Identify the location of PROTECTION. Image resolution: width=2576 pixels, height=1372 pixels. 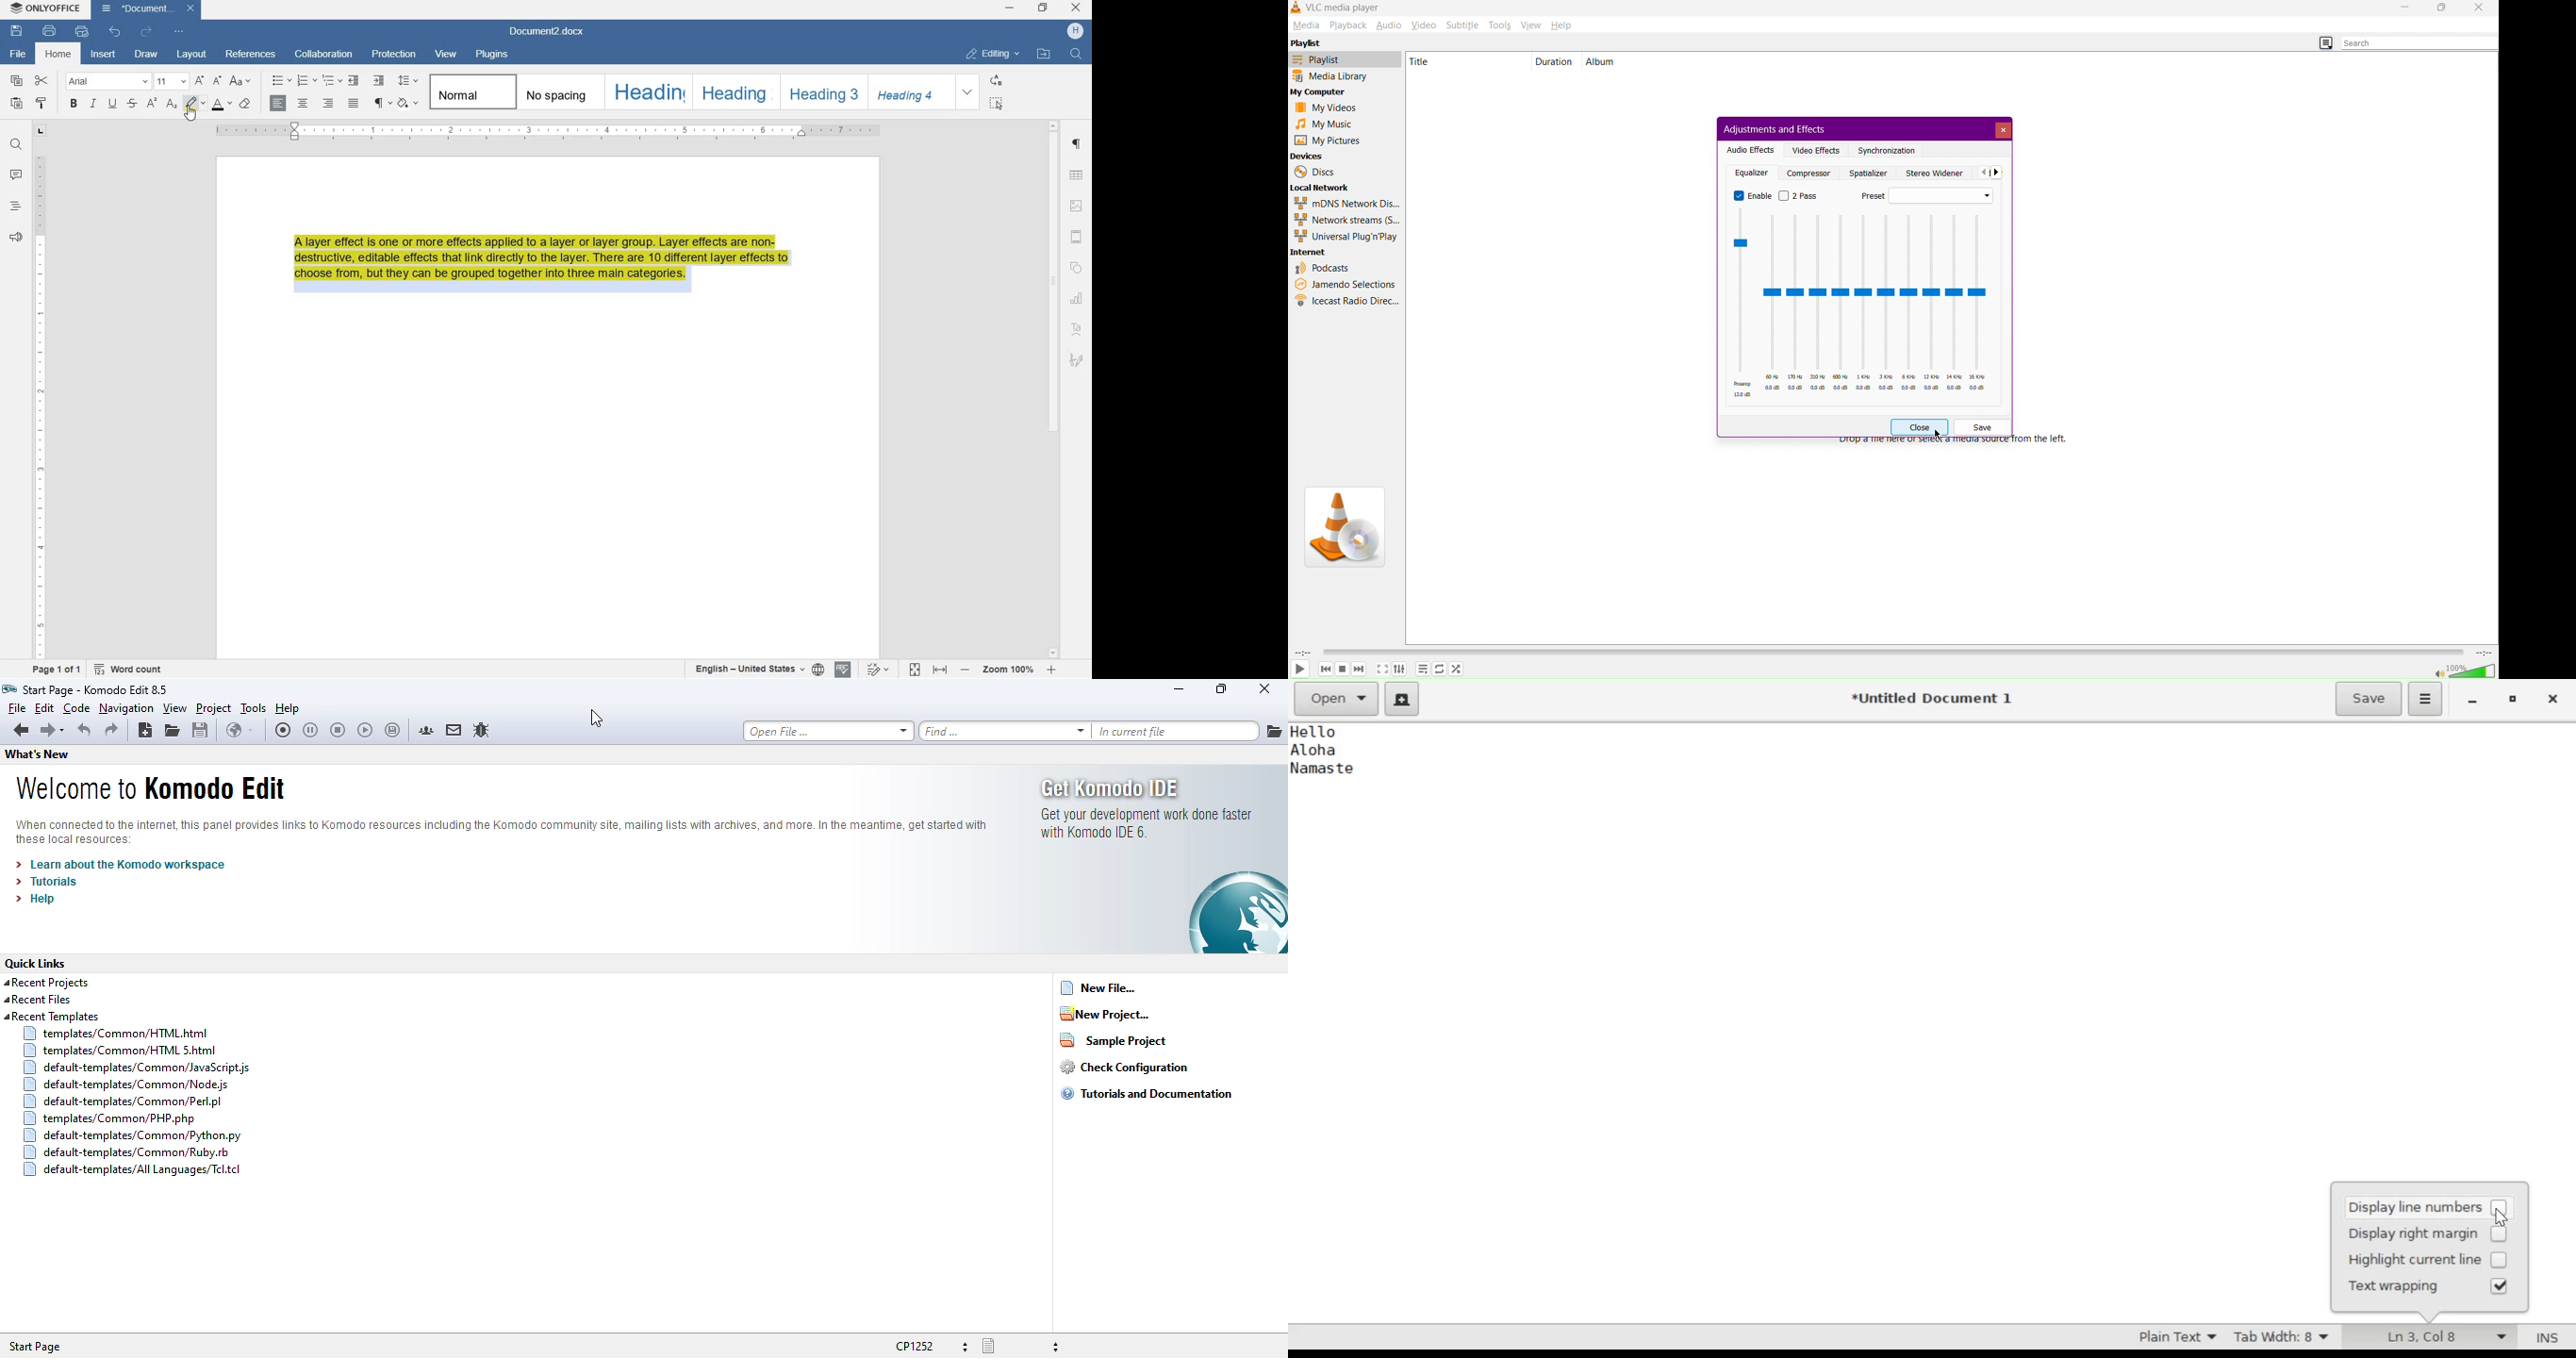
(393, 55).